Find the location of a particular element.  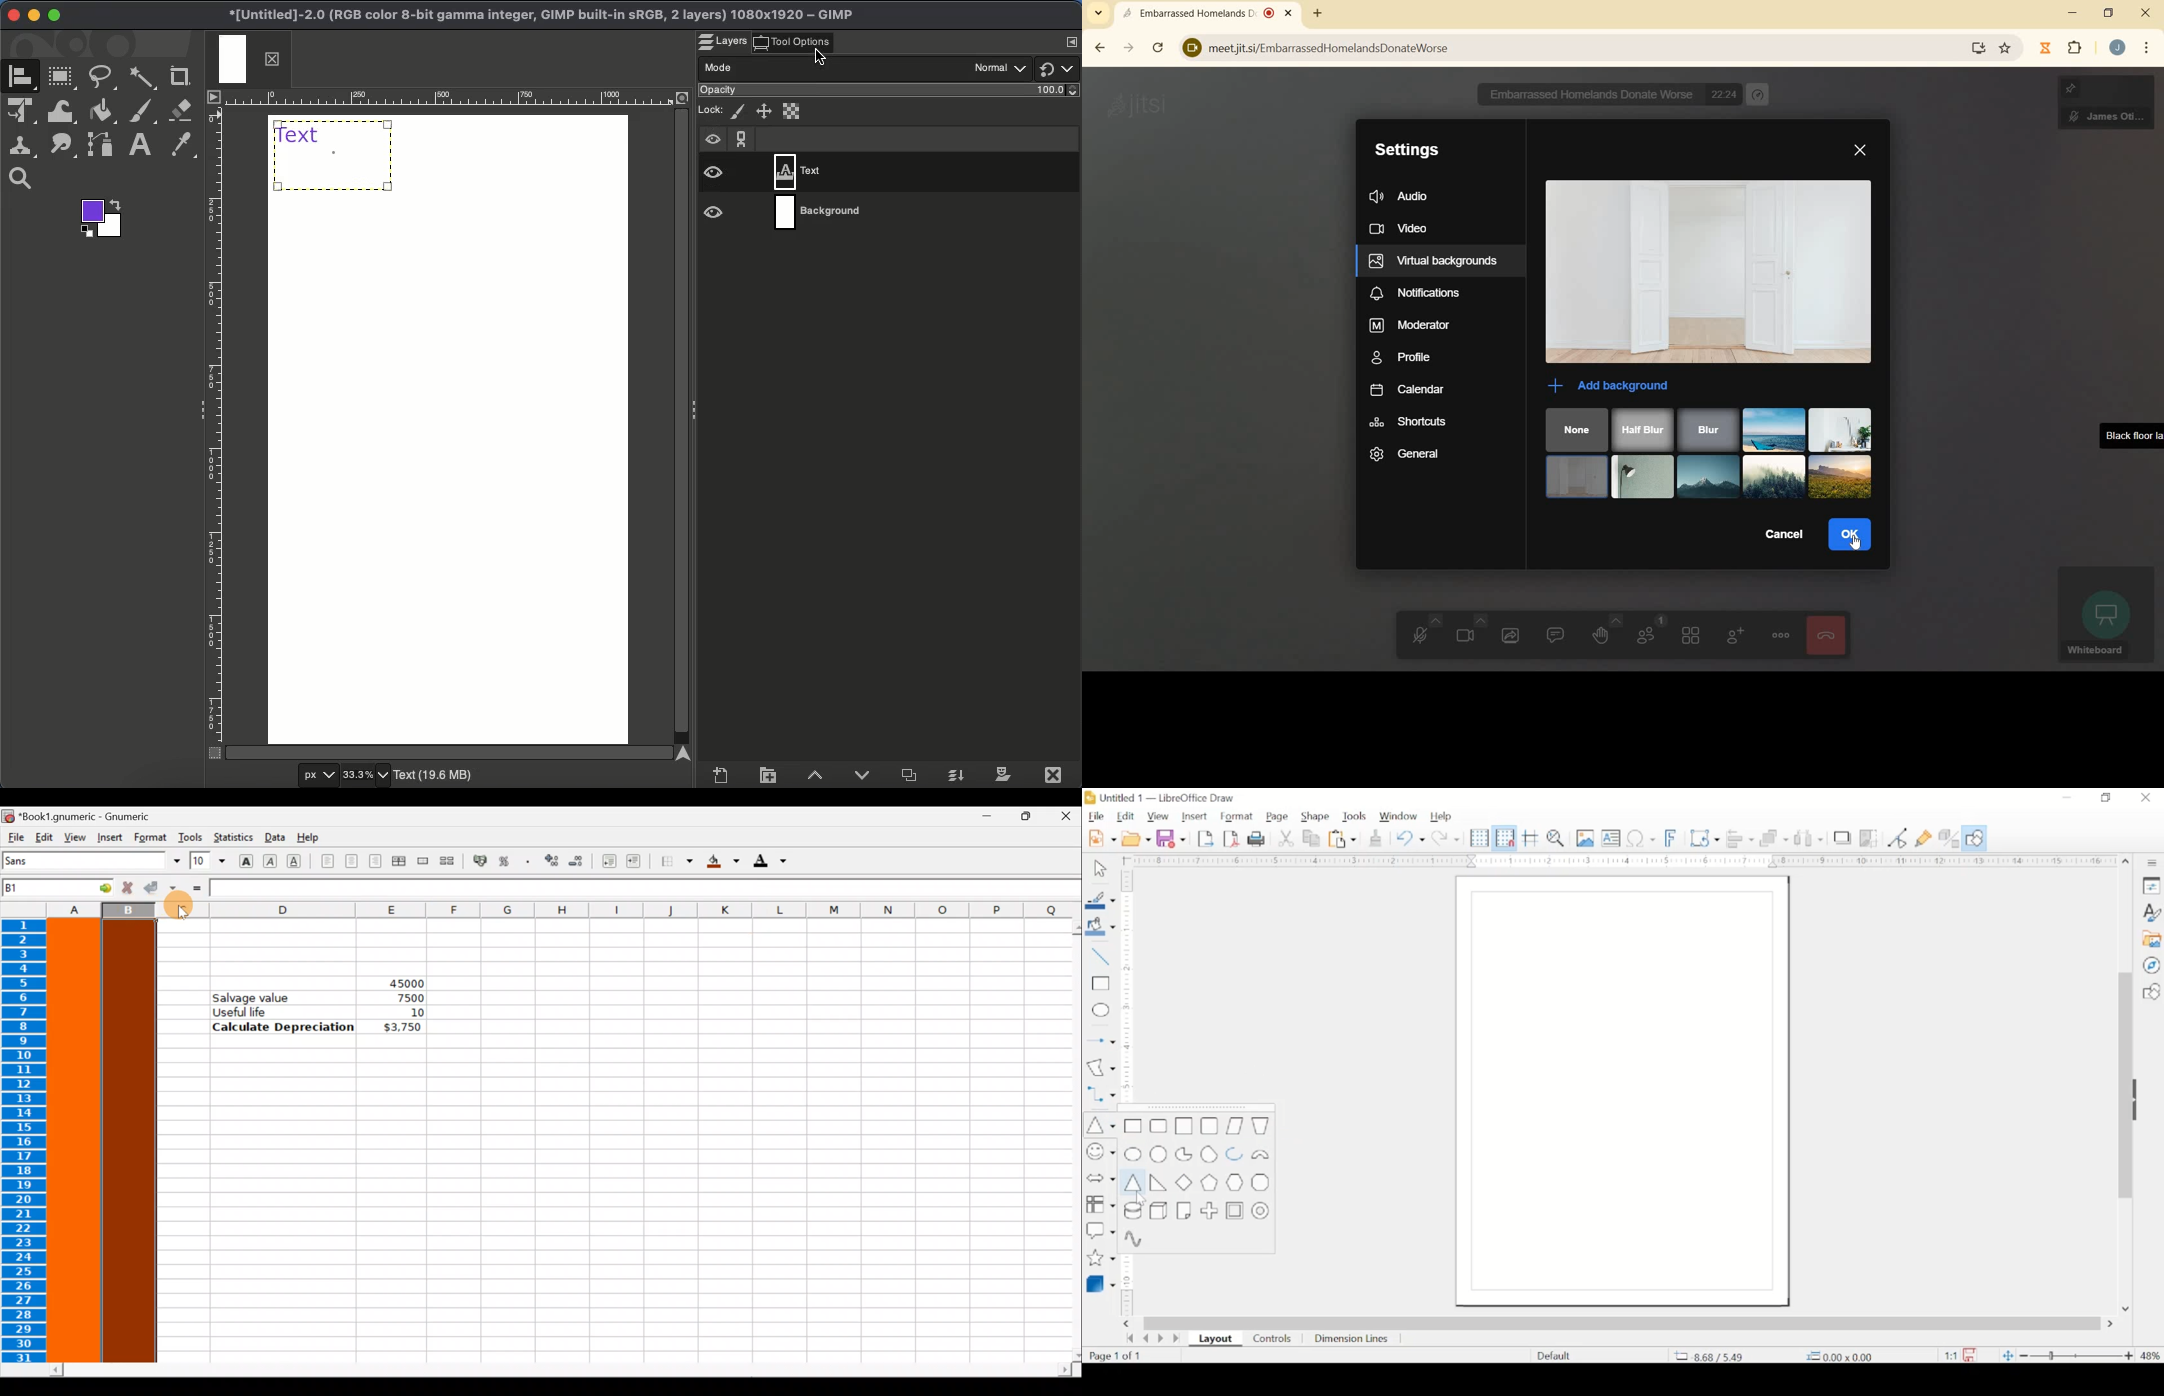

black floor lumpt is located at coordinates (1642, 477).